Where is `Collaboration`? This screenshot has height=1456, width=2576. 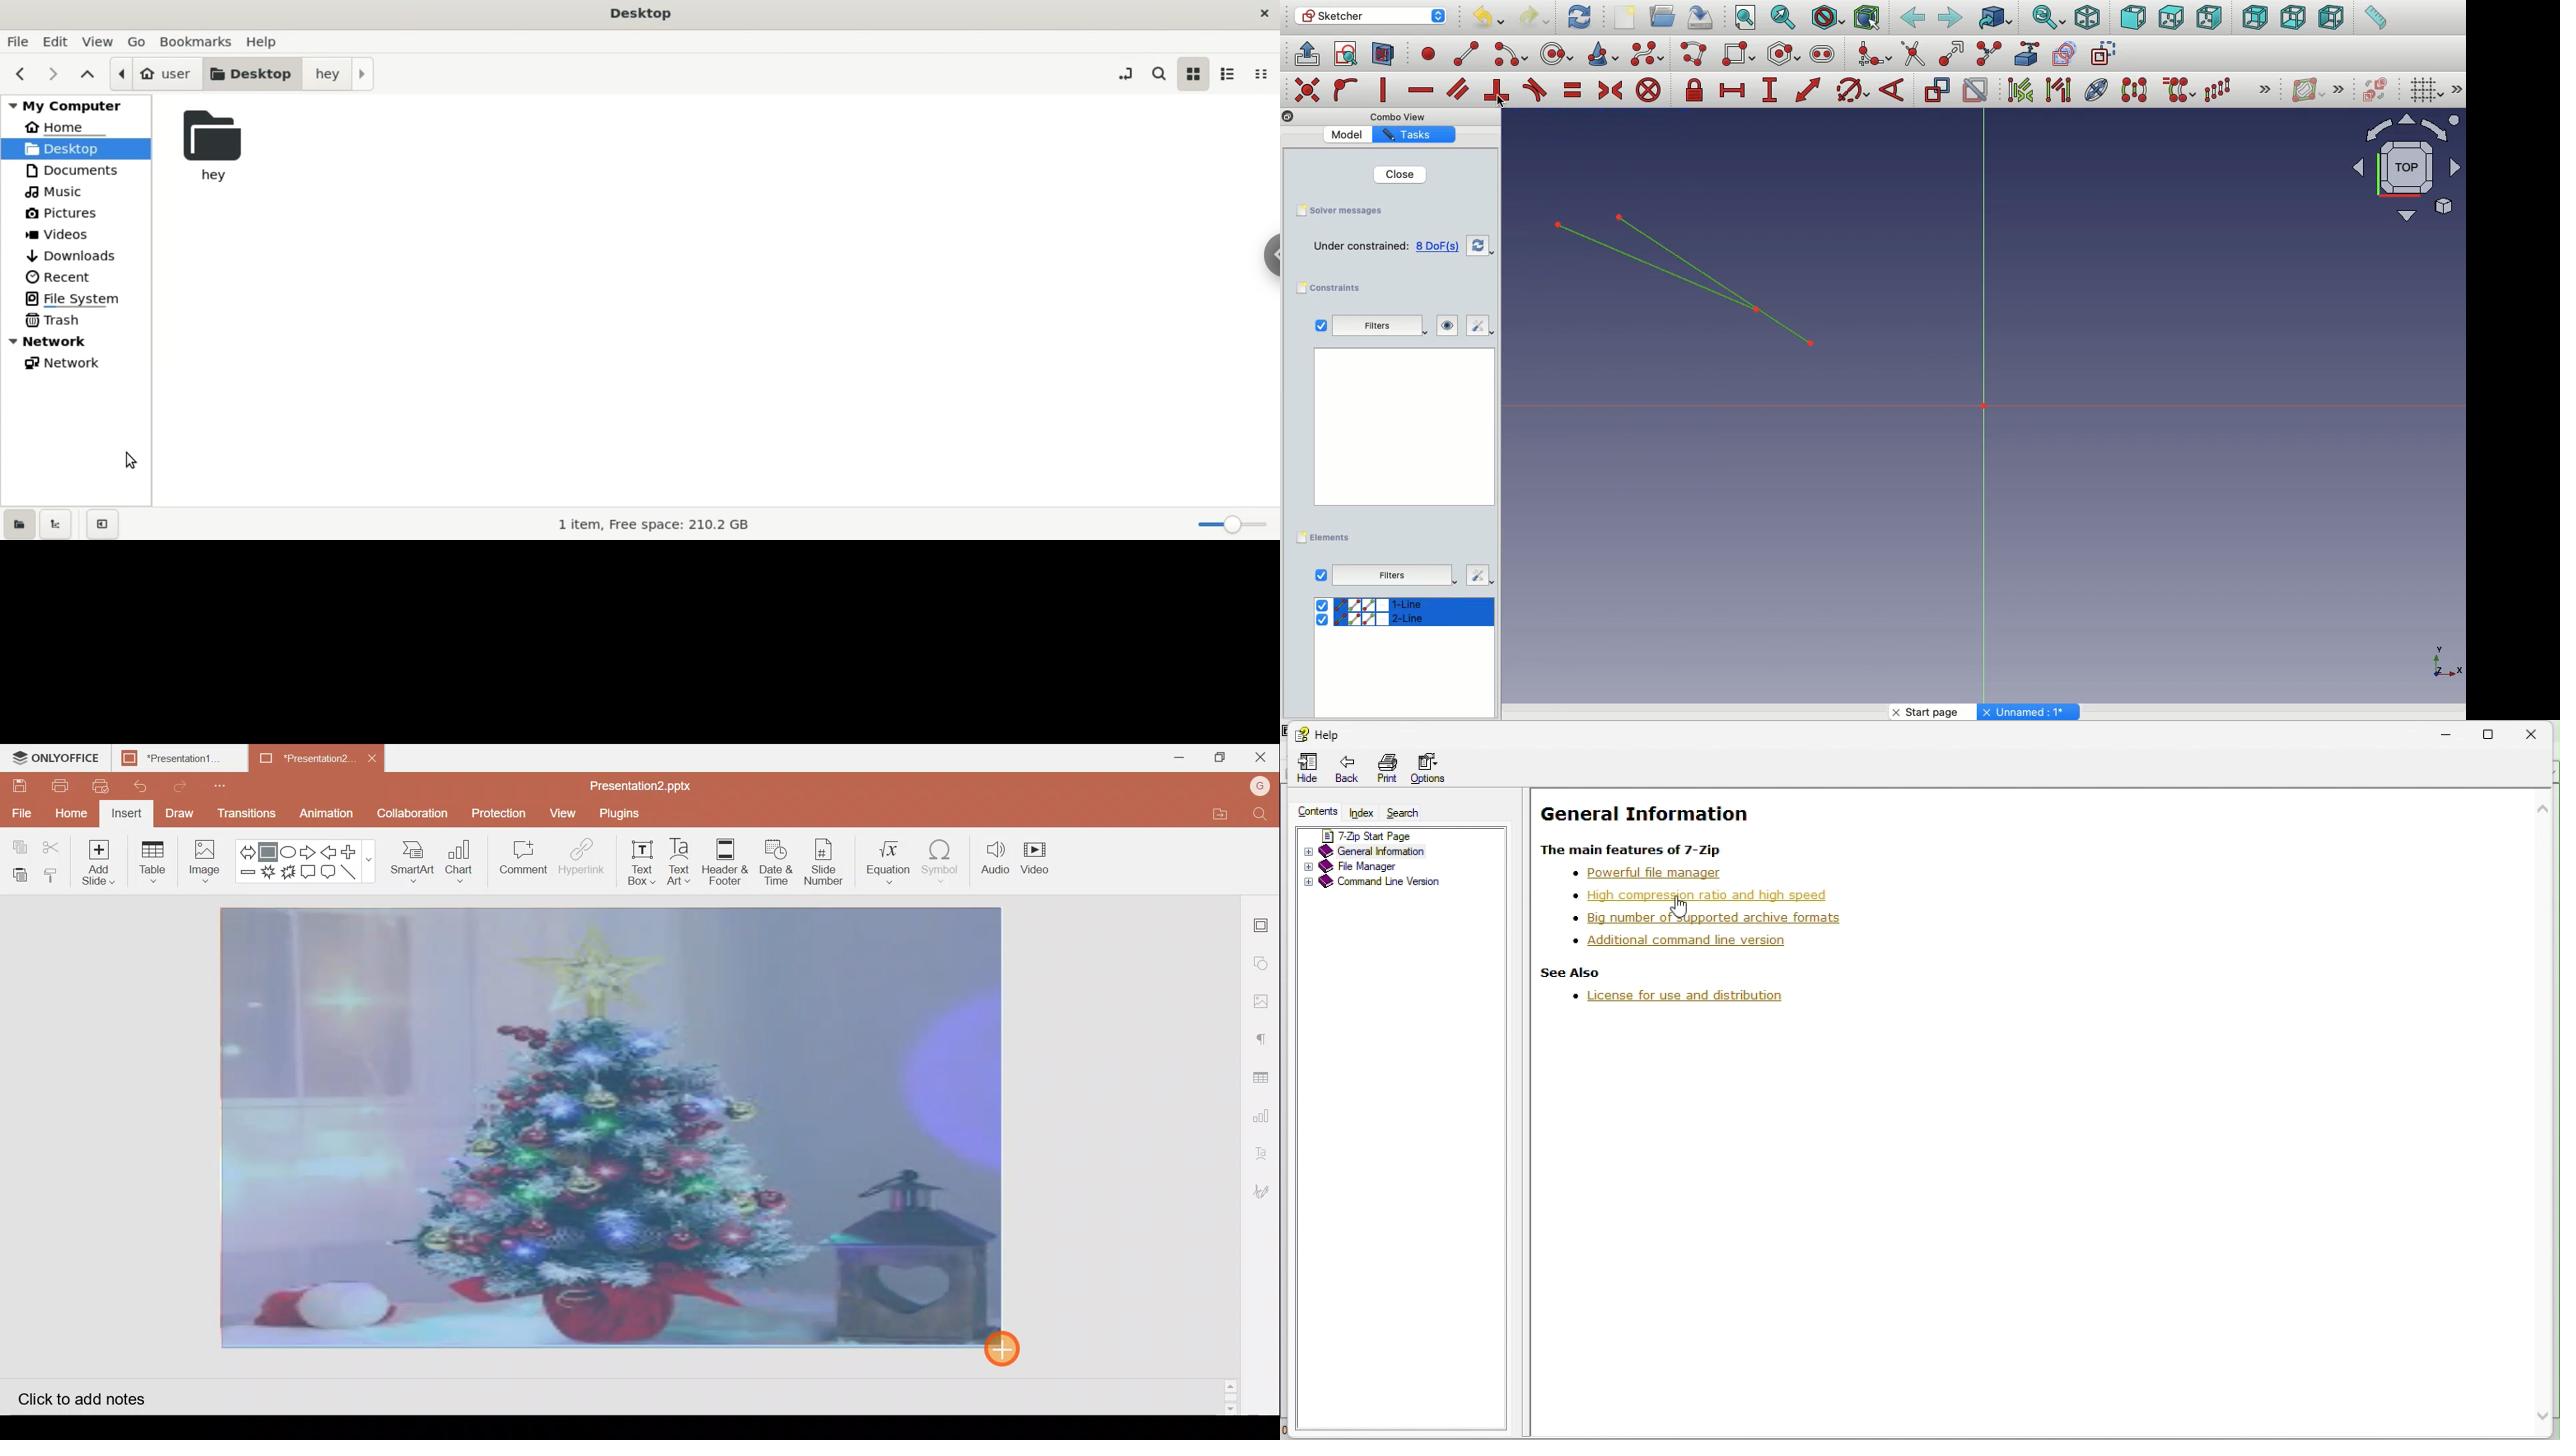 Collaboration is located at coordinates (413, 813).